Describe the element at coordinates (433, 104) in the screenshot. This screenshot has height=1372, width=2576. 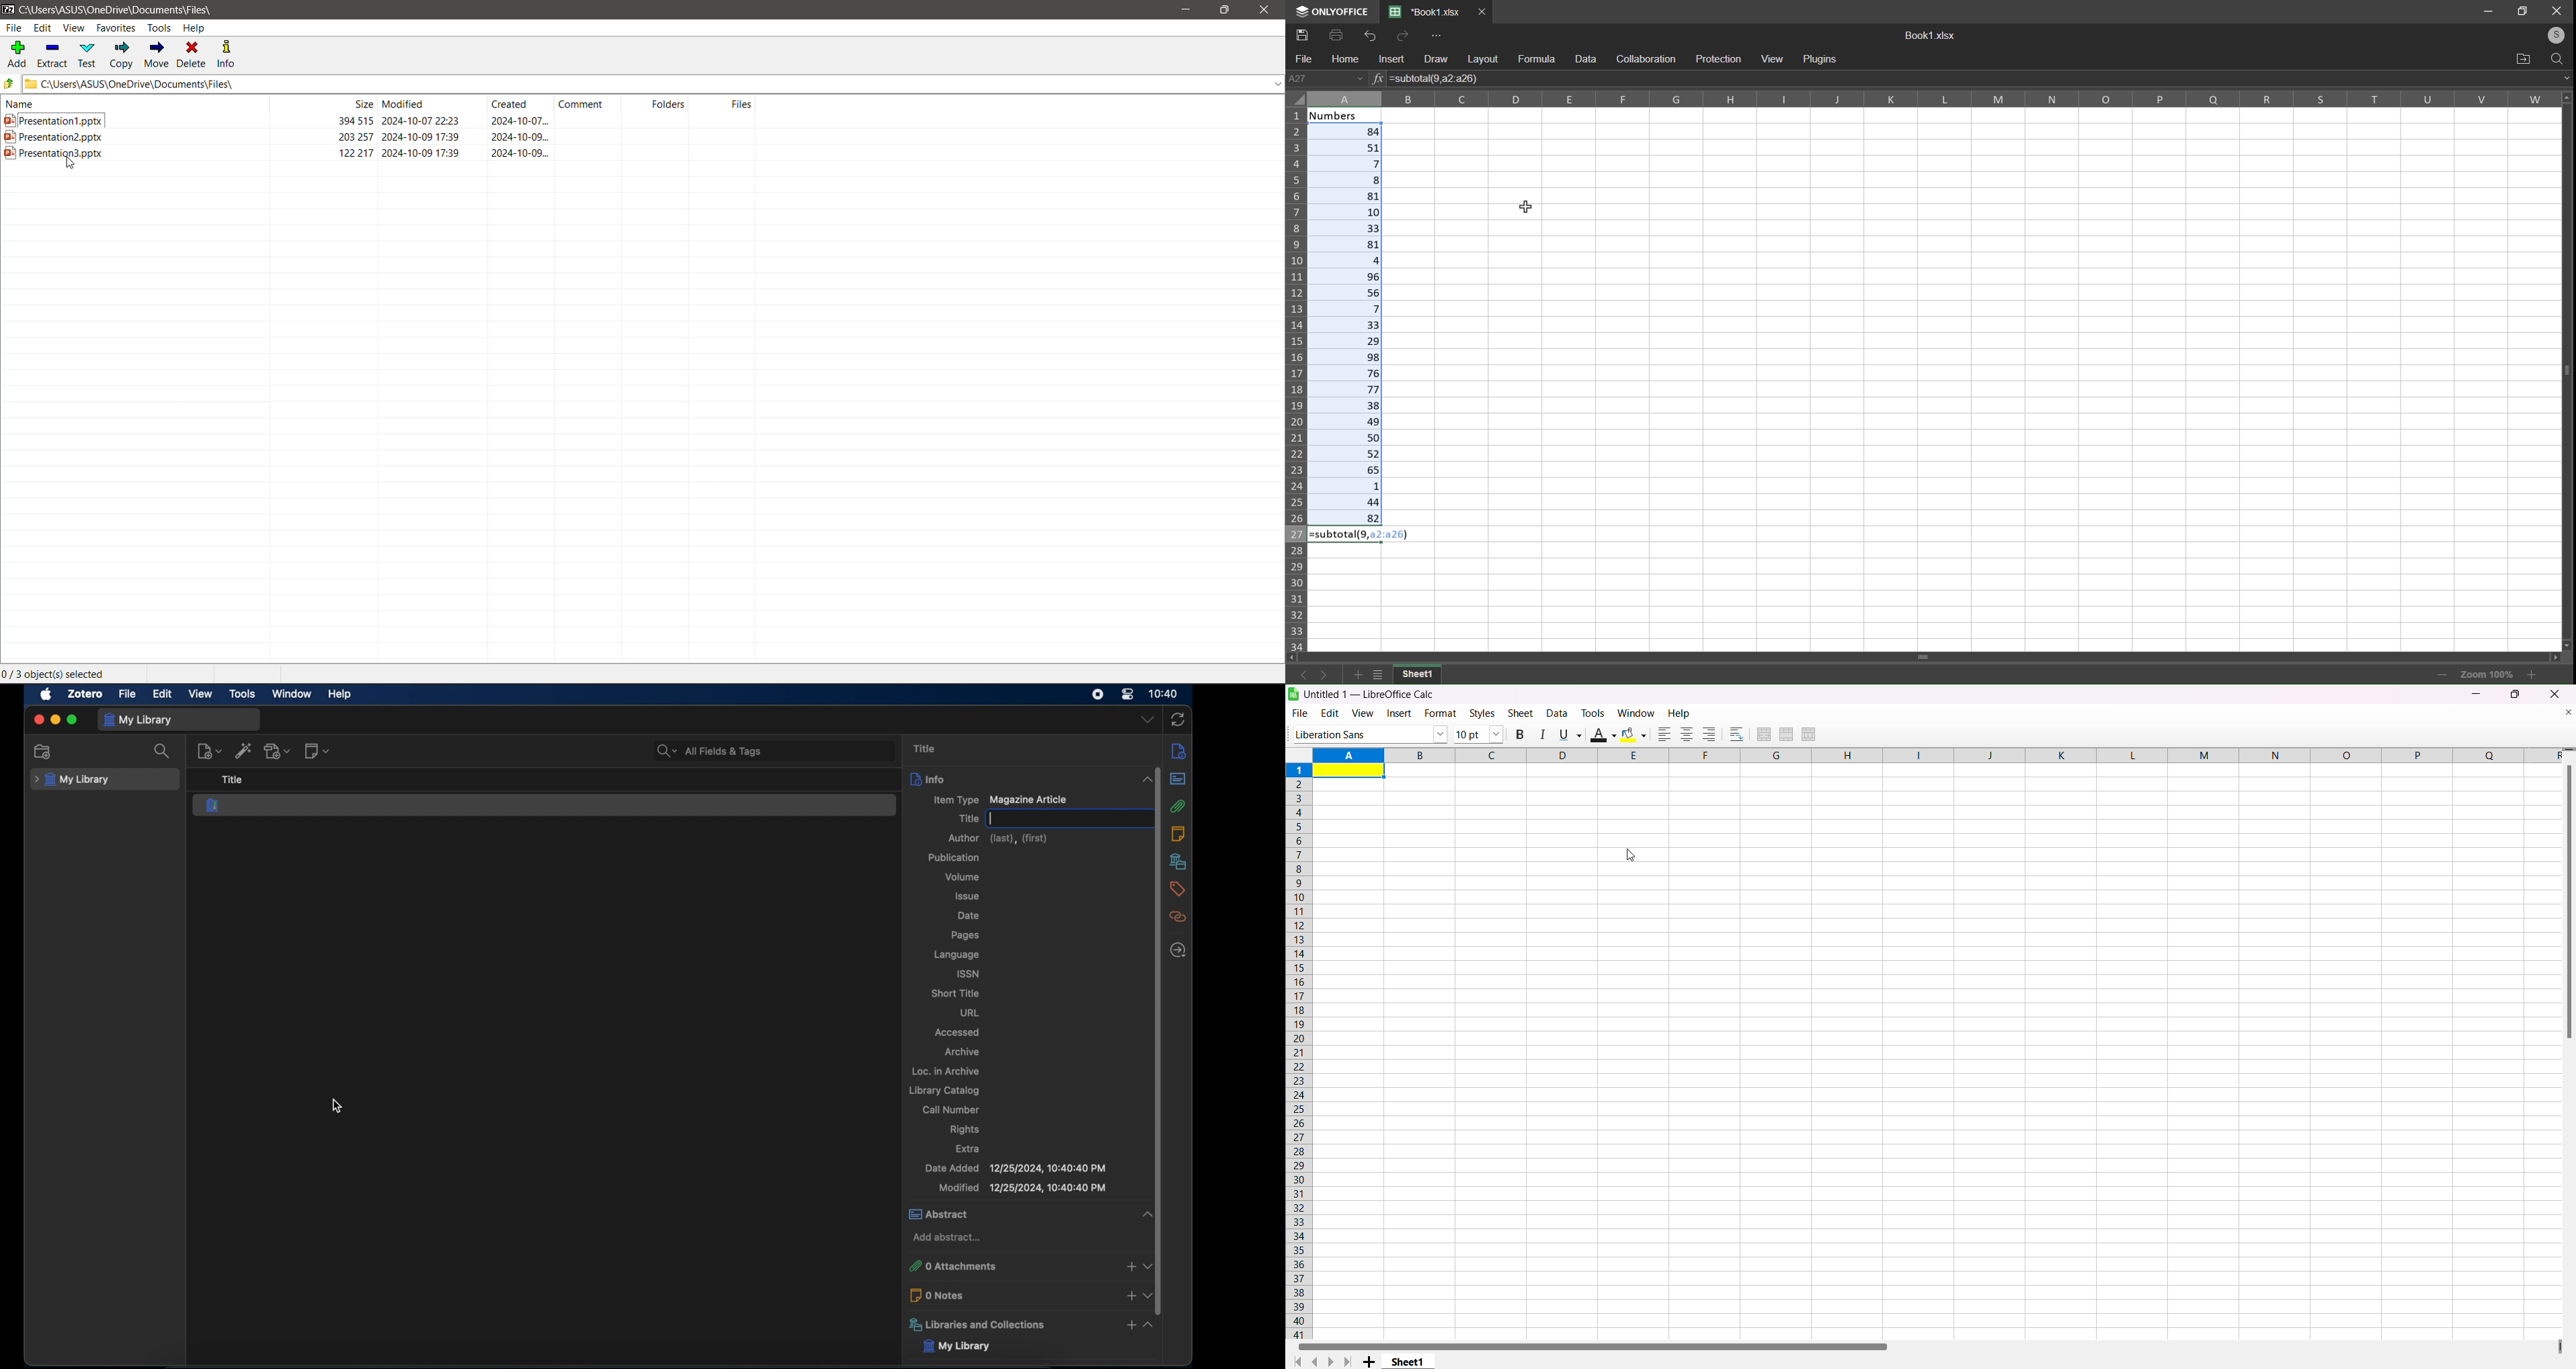
I see `Modified Date` at that location.